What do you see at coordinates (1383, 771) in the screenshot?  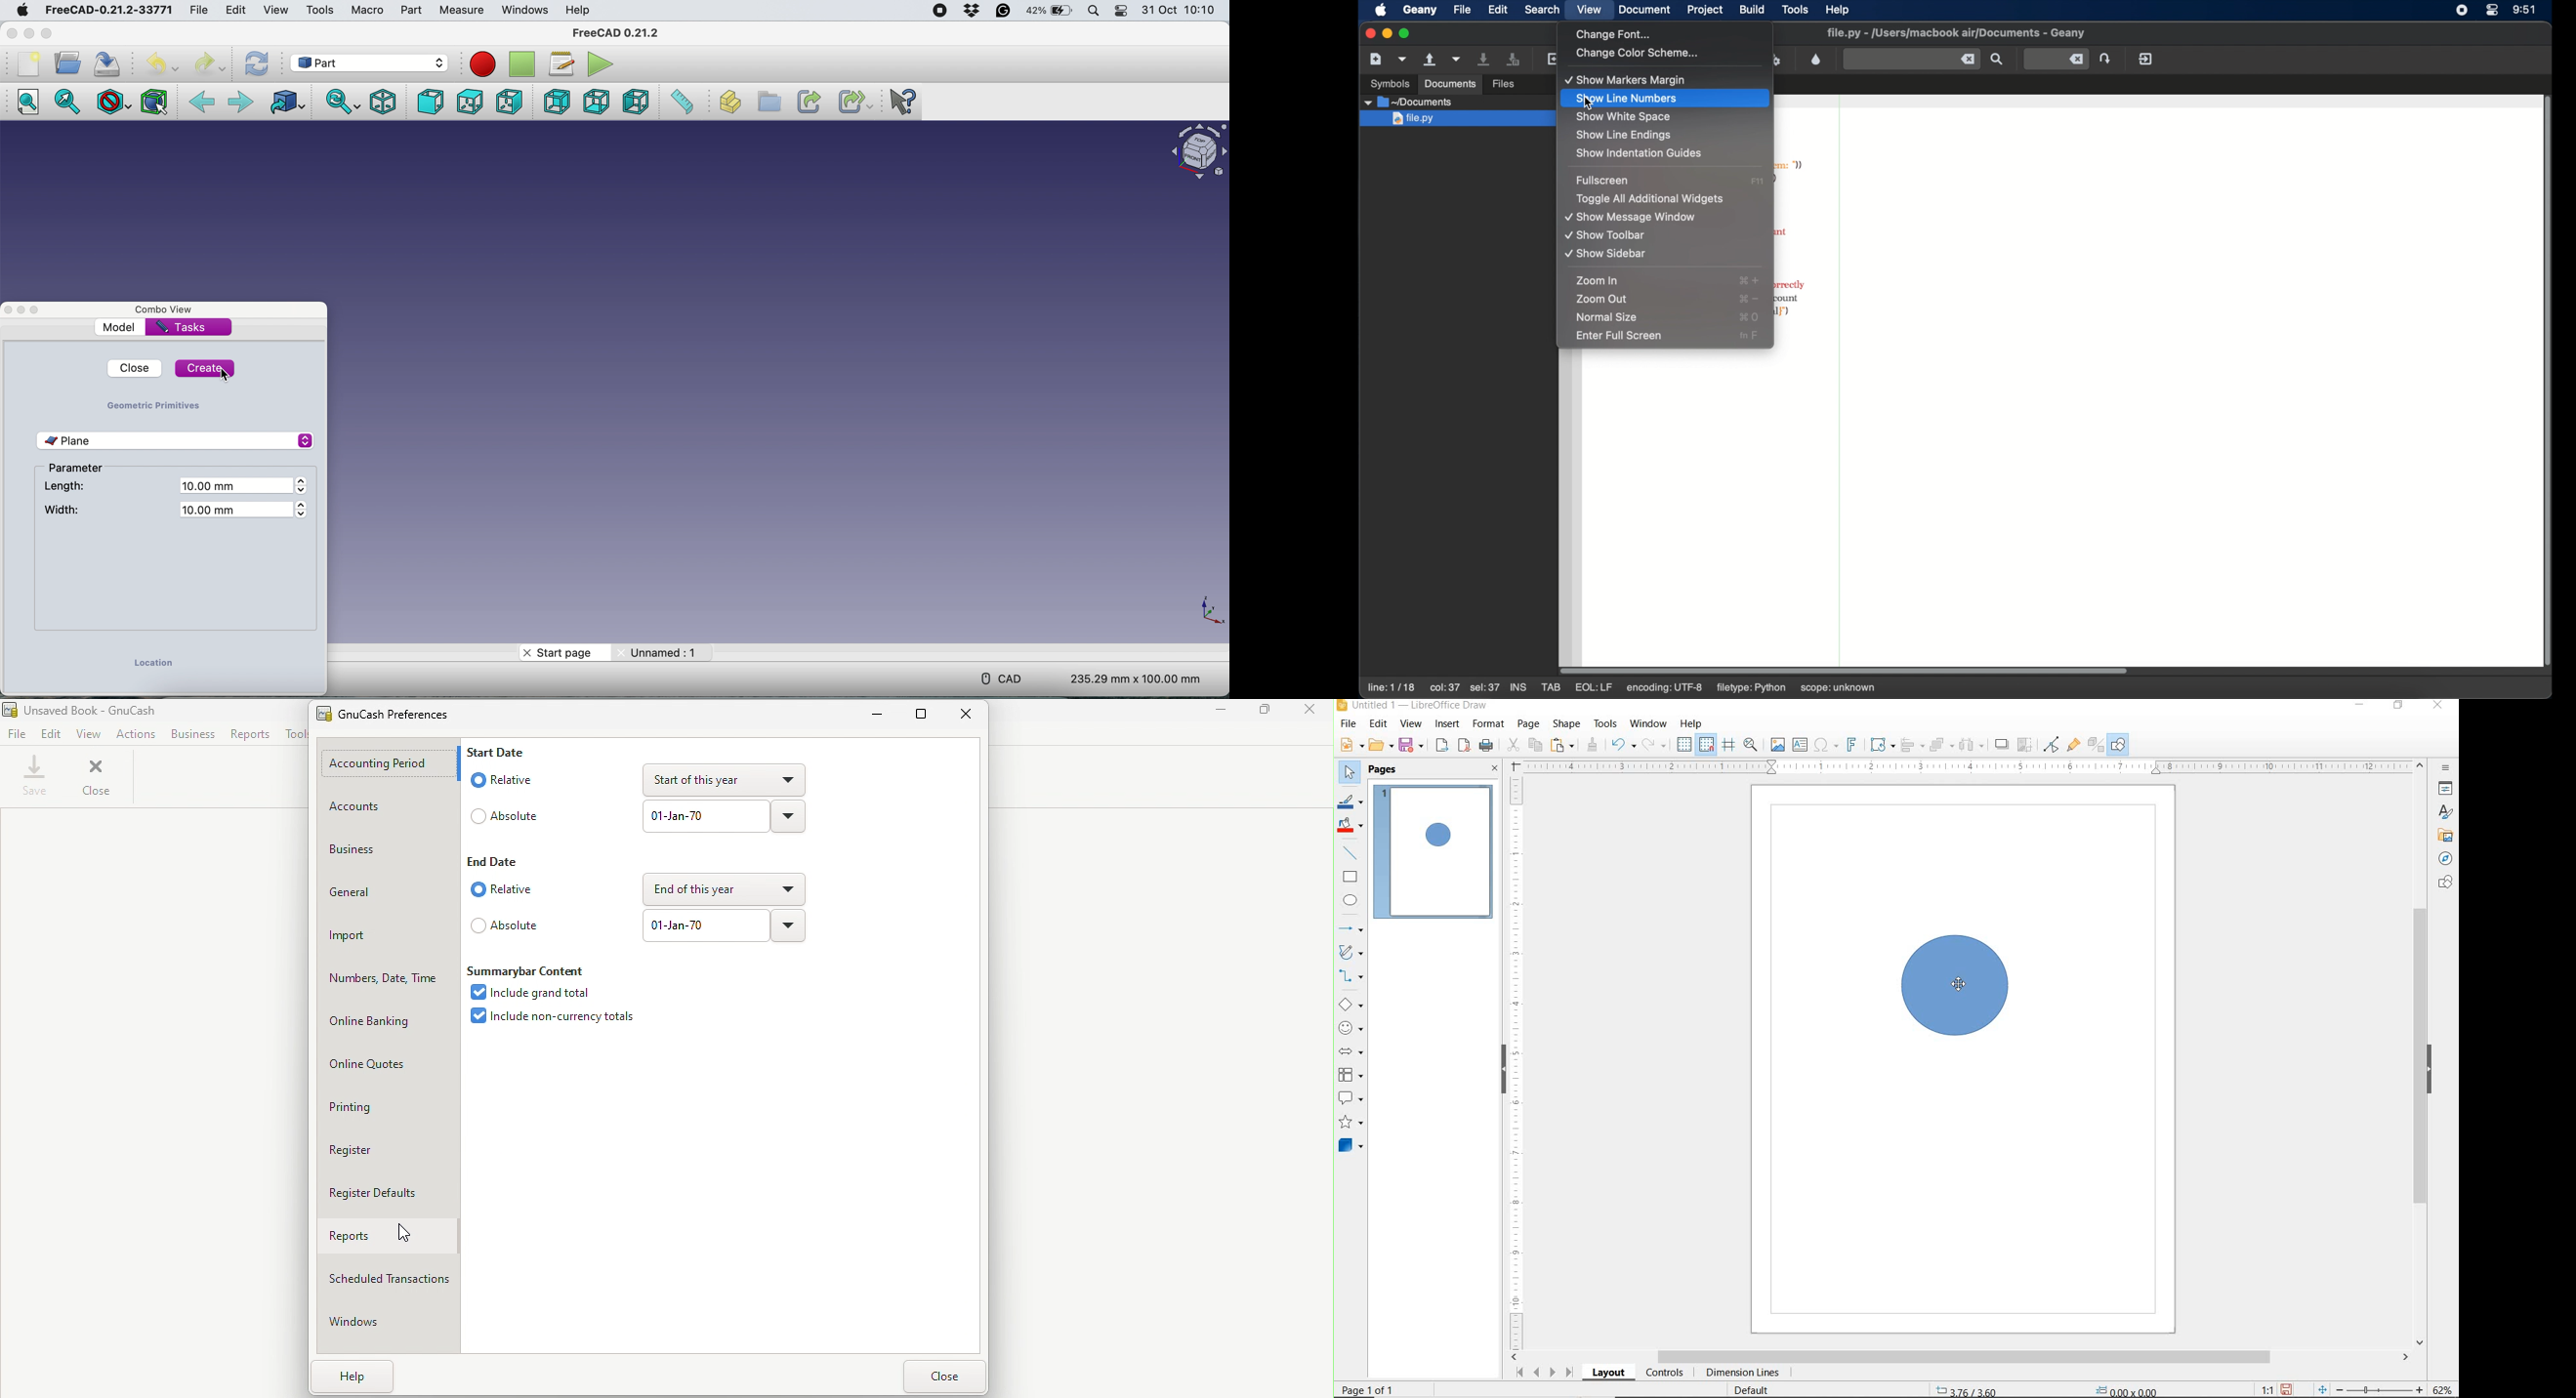 I see `PAGES` at bounding box center [1383, 771].